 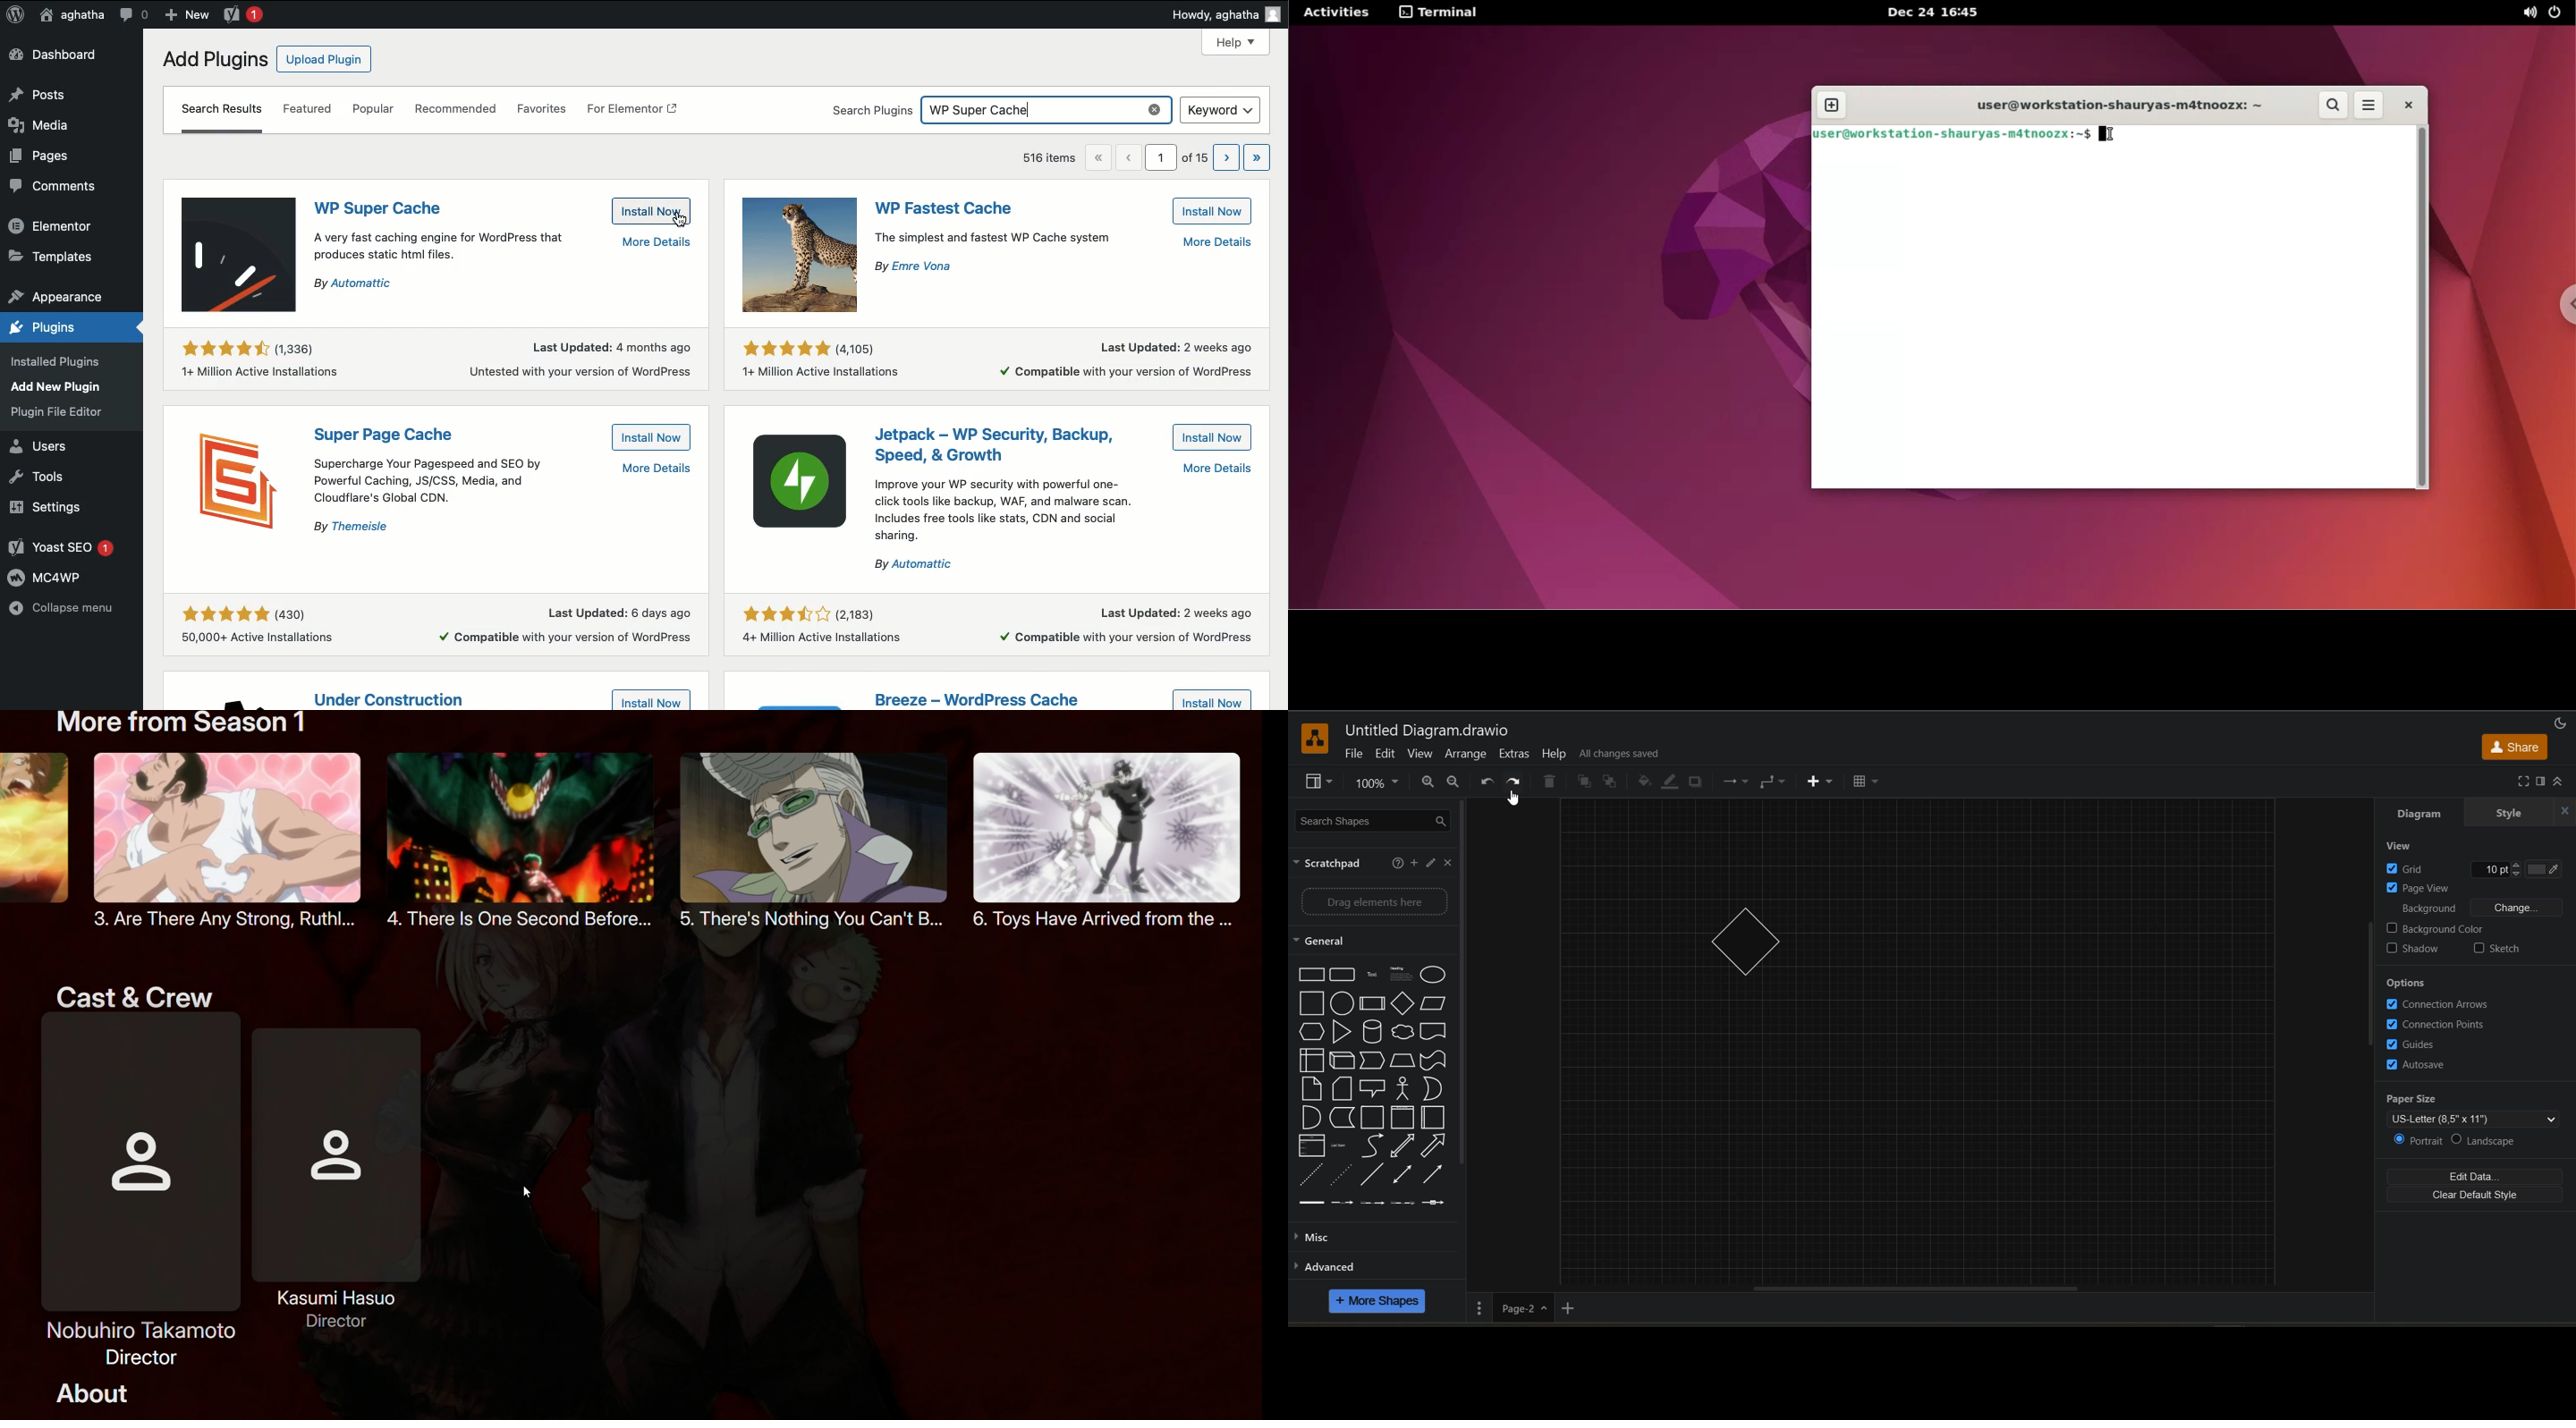 I want to click on shadow, so click(x=1695, y=784).